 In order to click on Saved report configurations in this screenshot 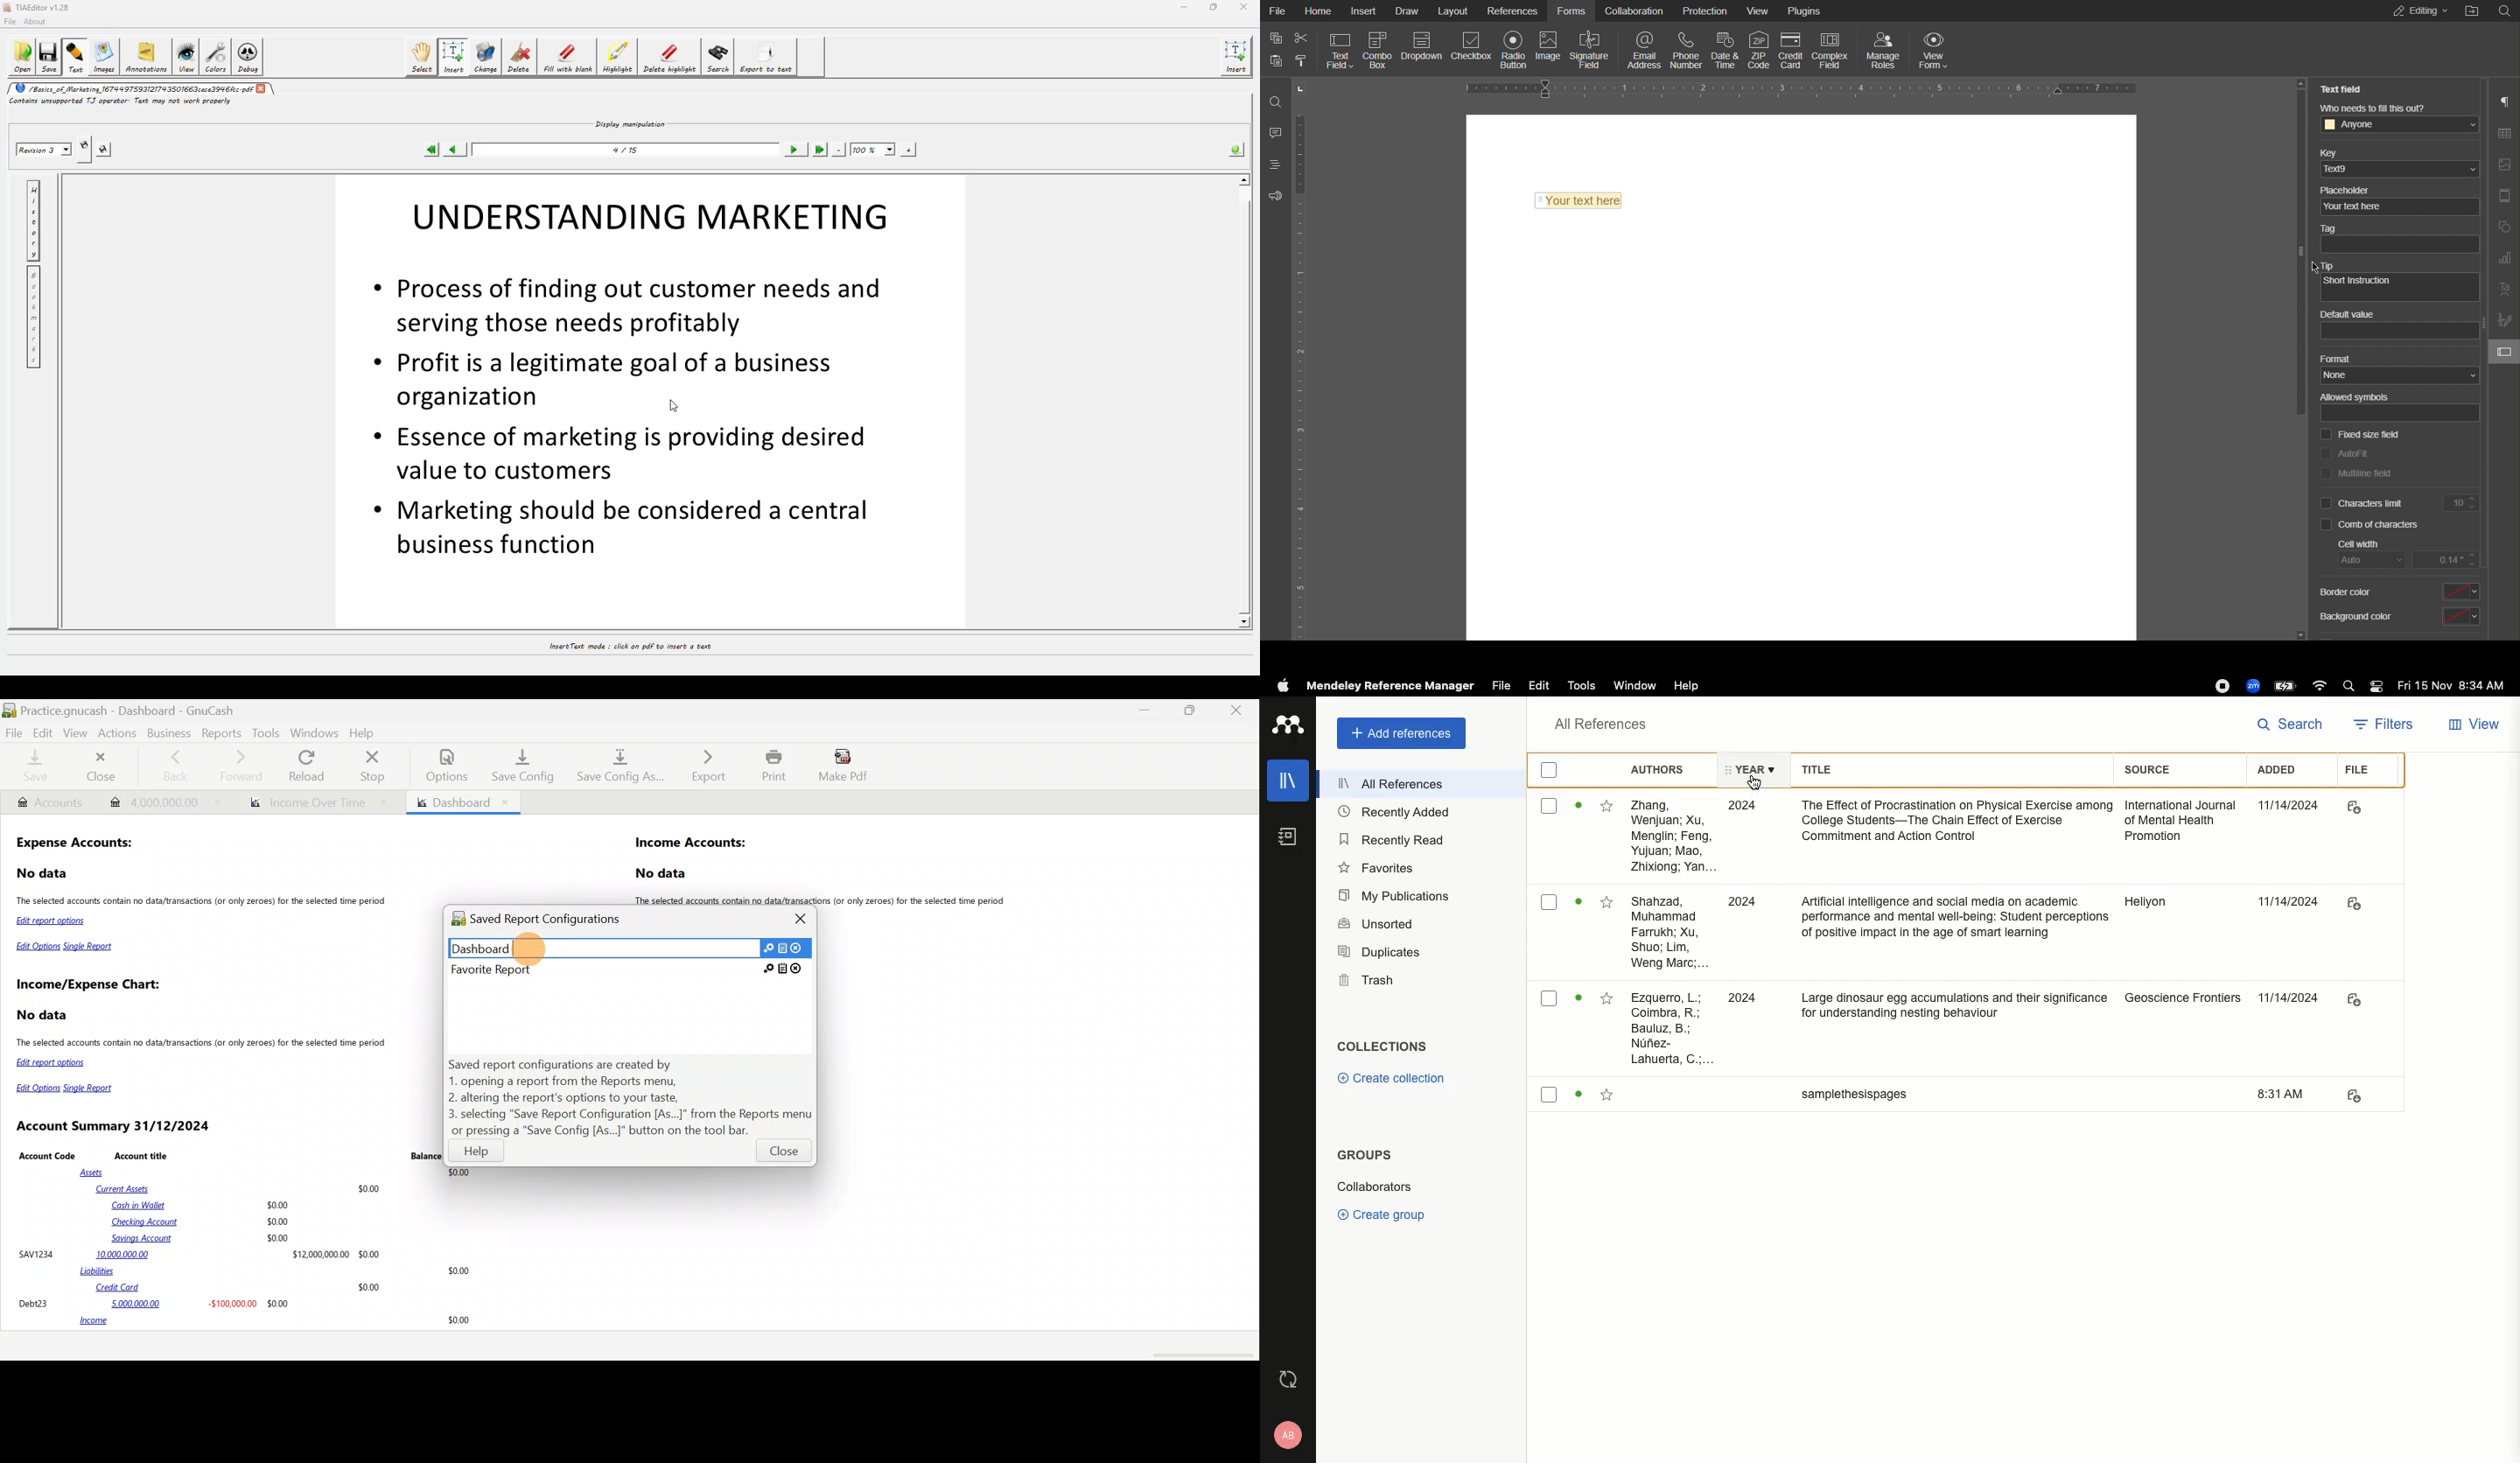, I will do `click(550, 921)`.